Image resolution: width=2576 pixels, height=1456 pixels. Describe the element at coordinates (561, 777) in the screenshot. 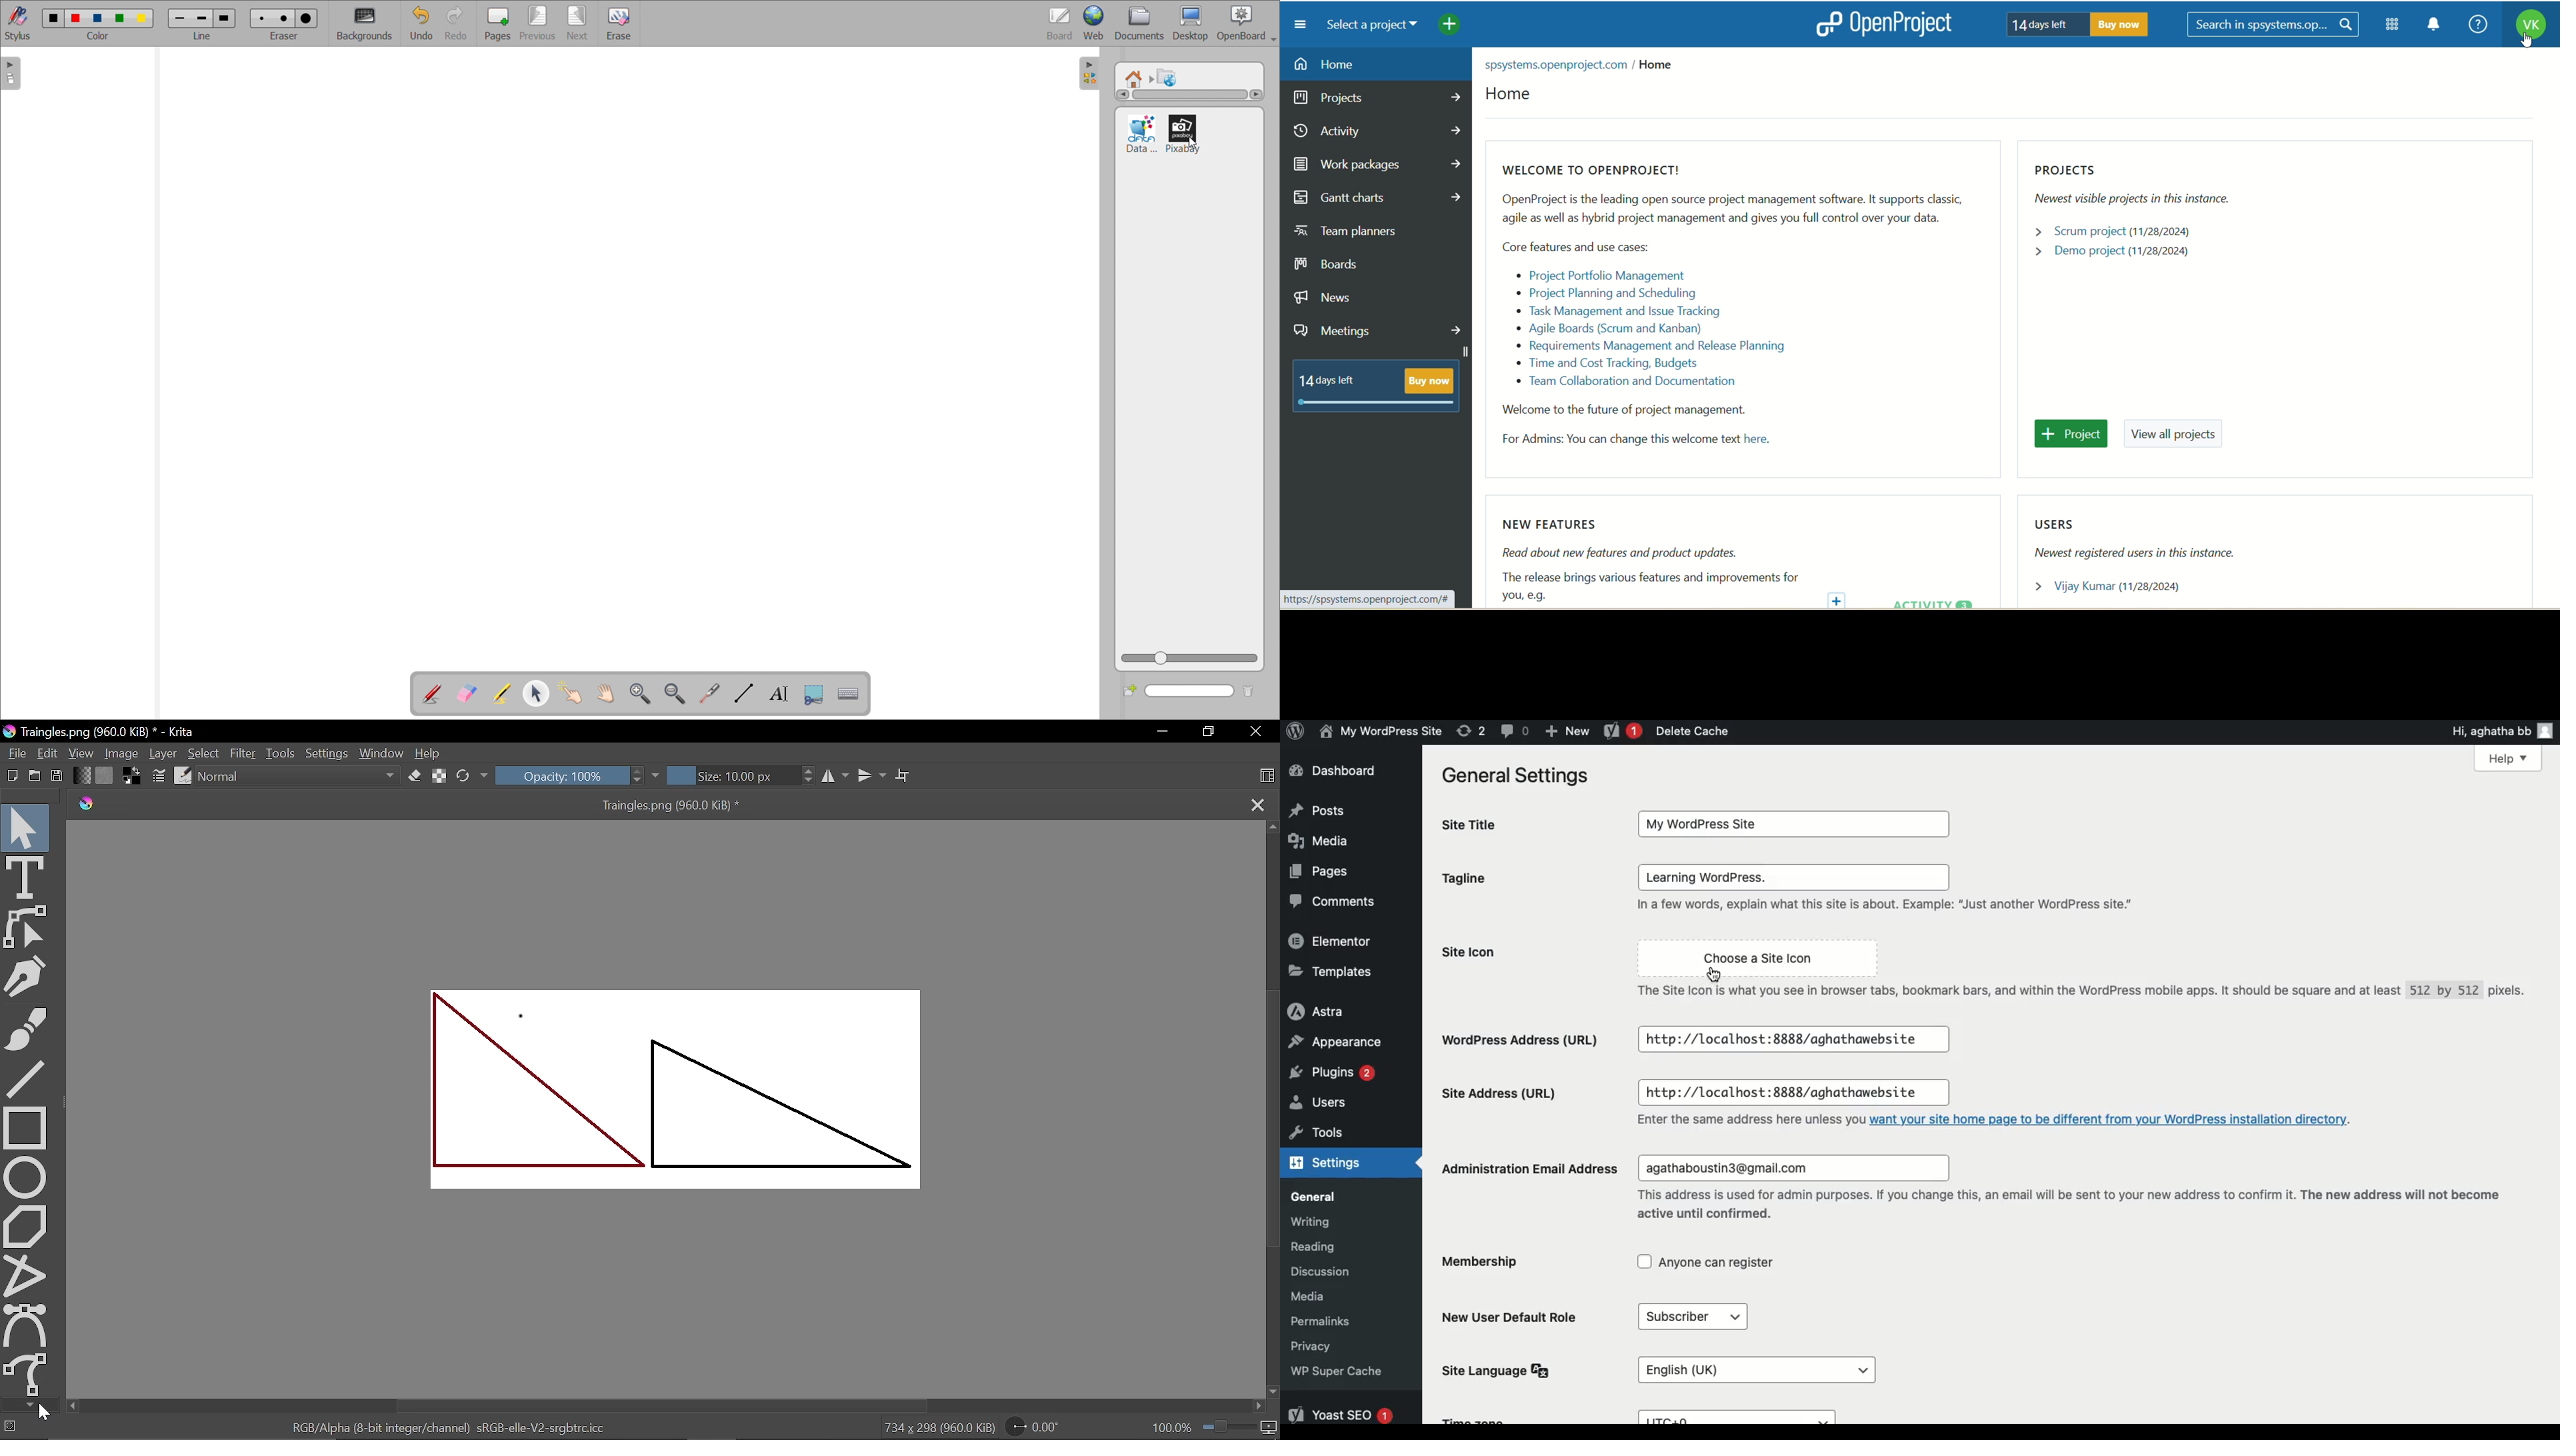

I see `Opacity: 100%` at that location.